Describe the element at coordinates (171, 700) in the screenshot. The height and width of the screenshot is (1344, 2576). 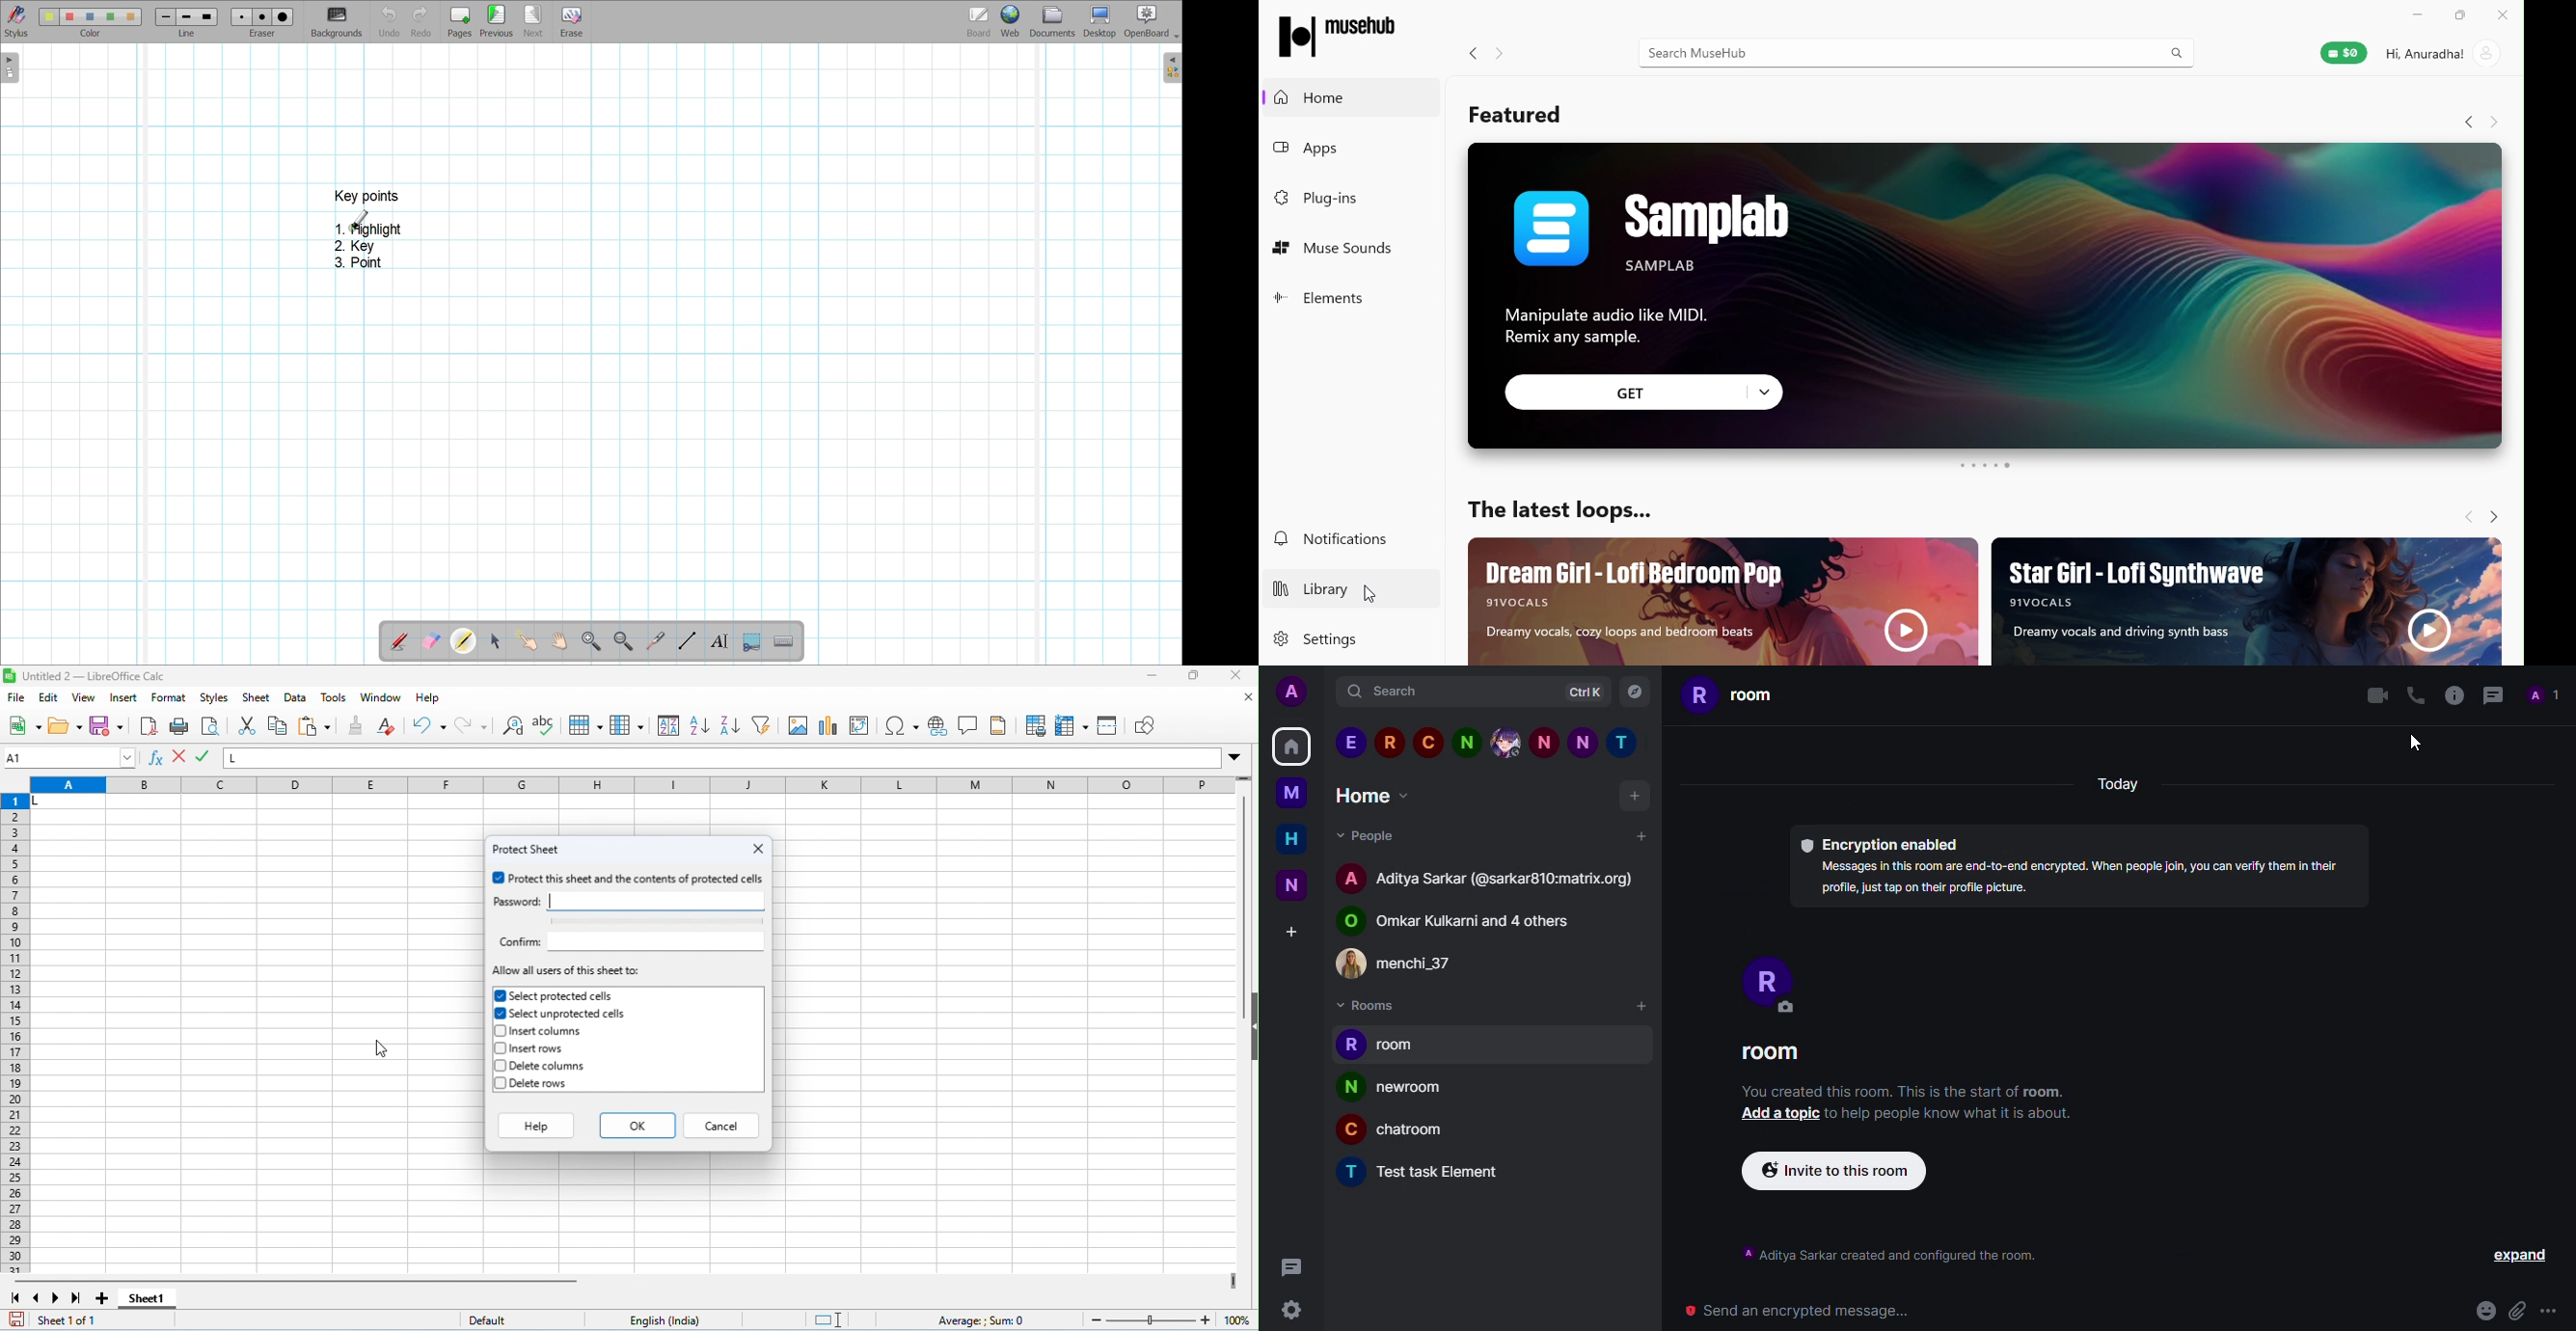
I see `format` at that location.